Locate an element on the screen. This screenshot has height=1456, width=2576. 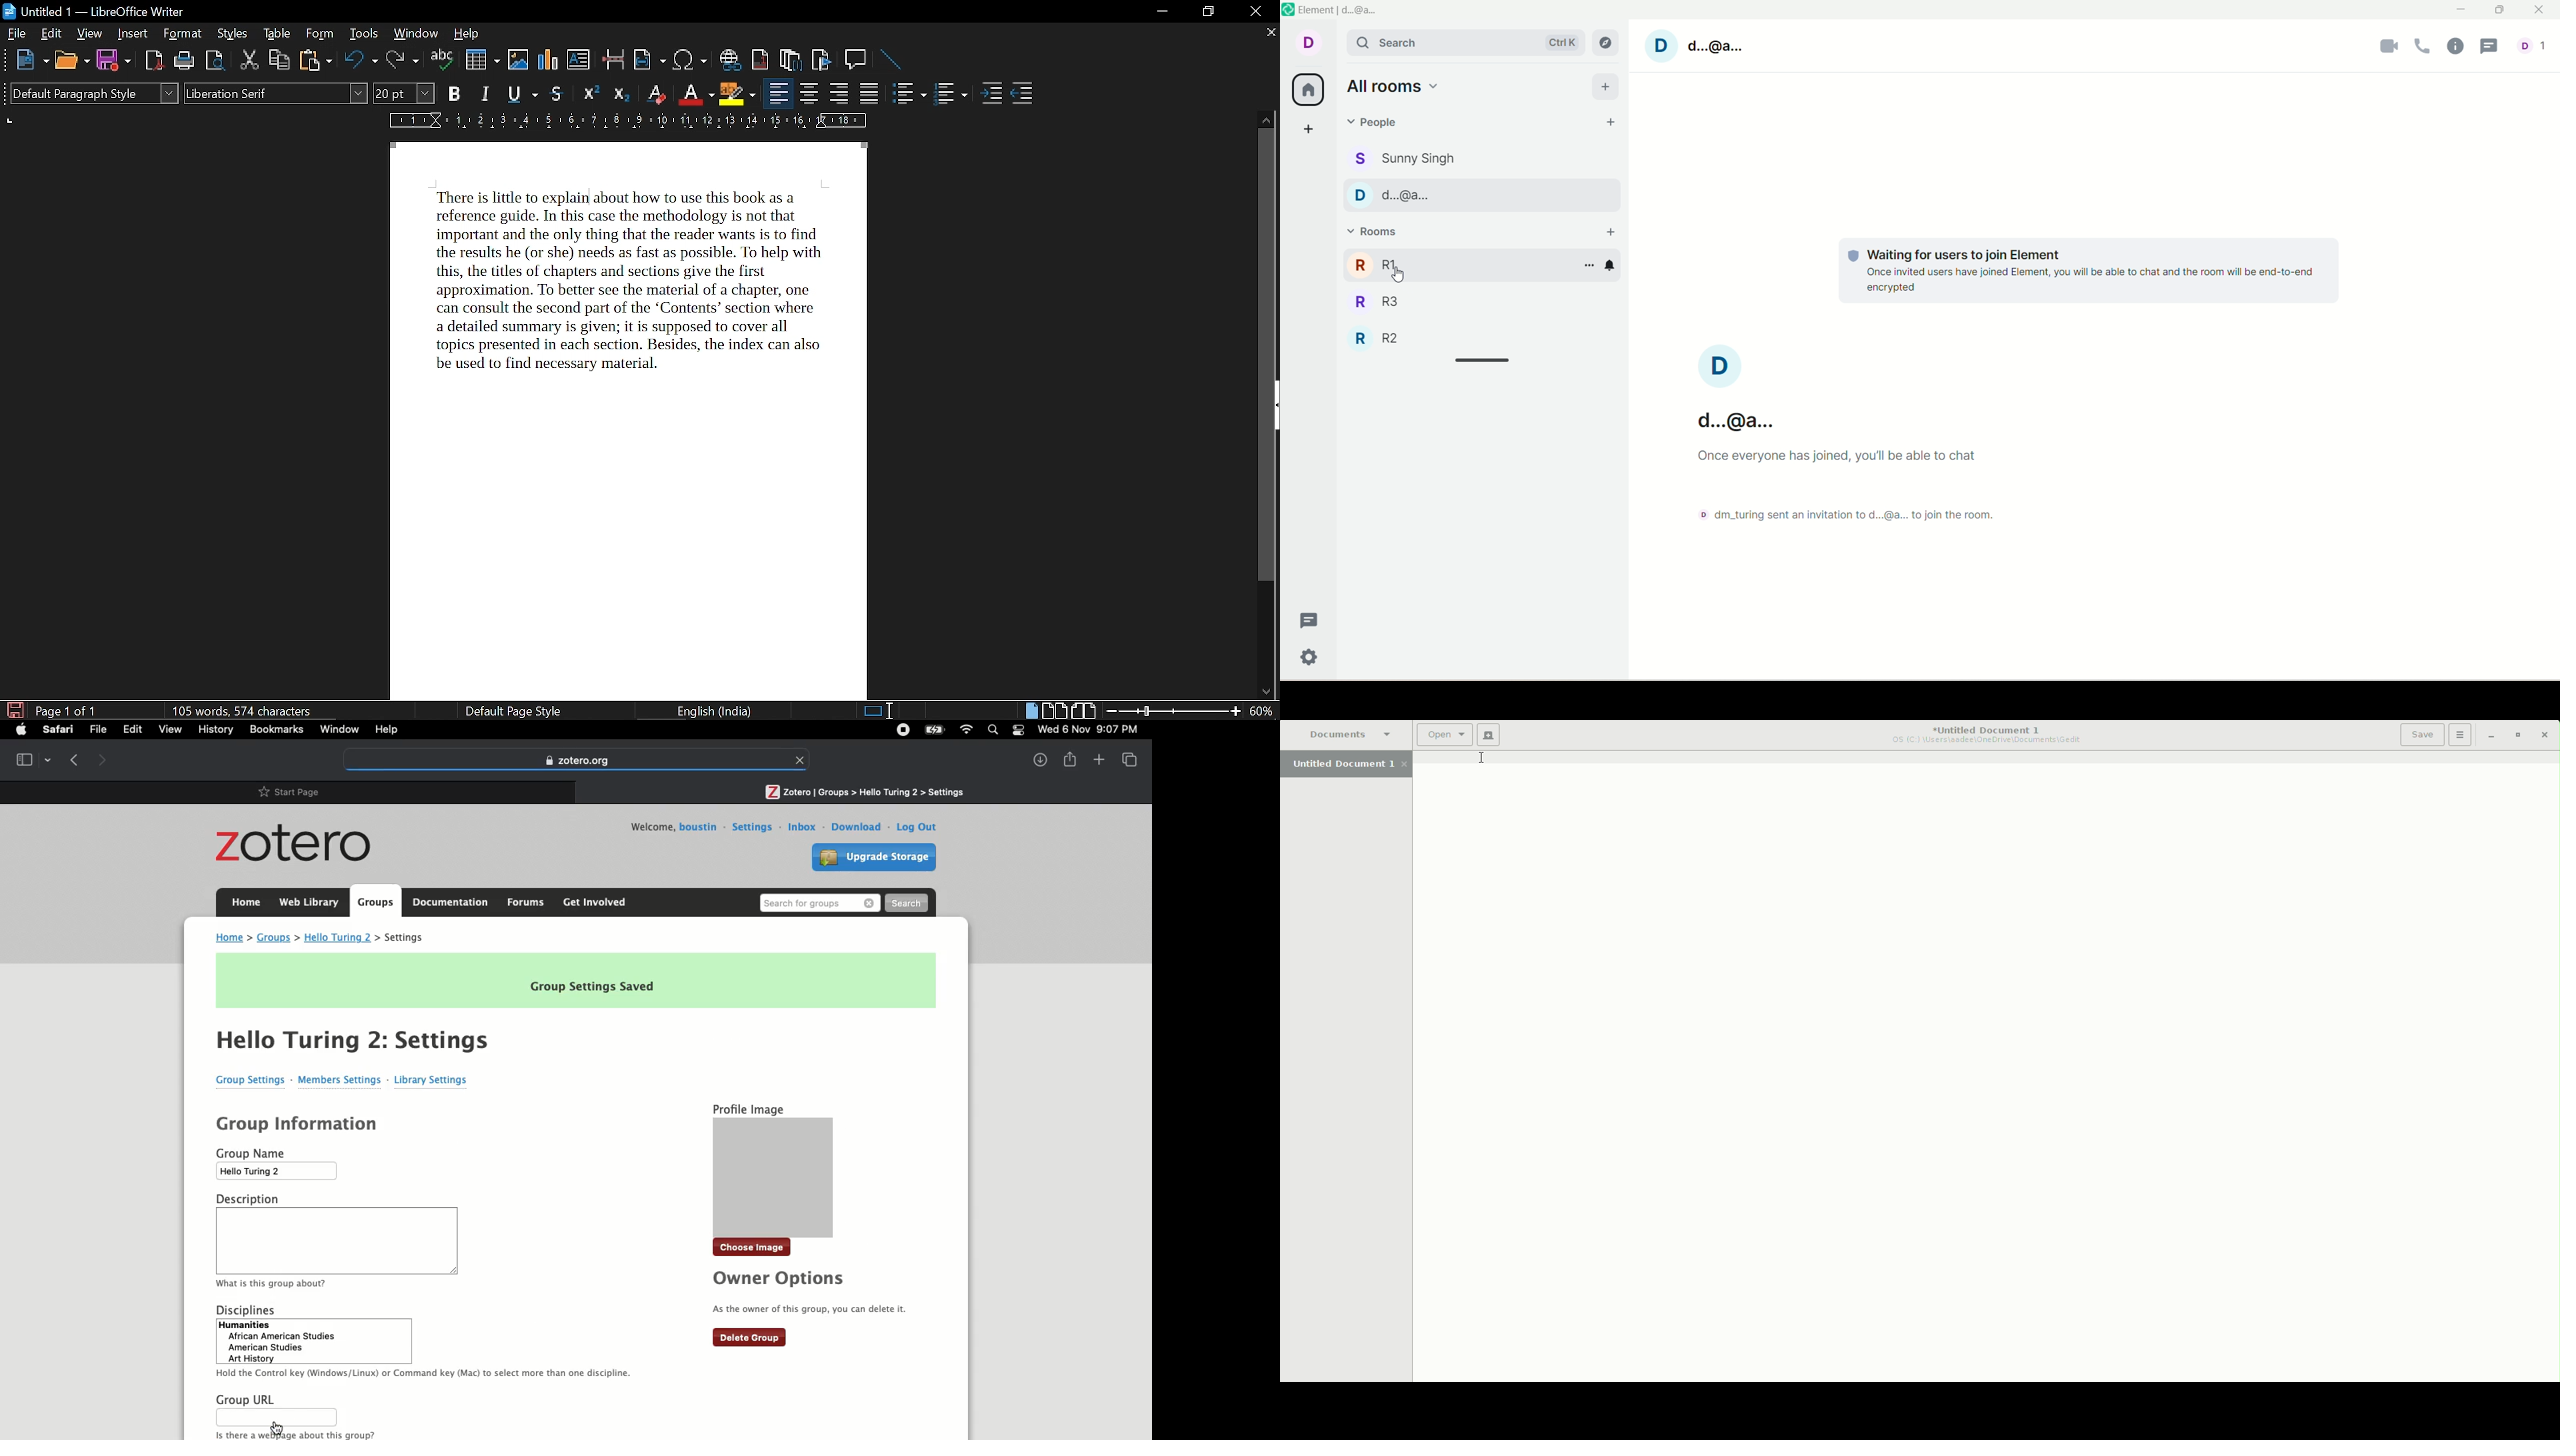
Search is located at coordinates (994, 730).